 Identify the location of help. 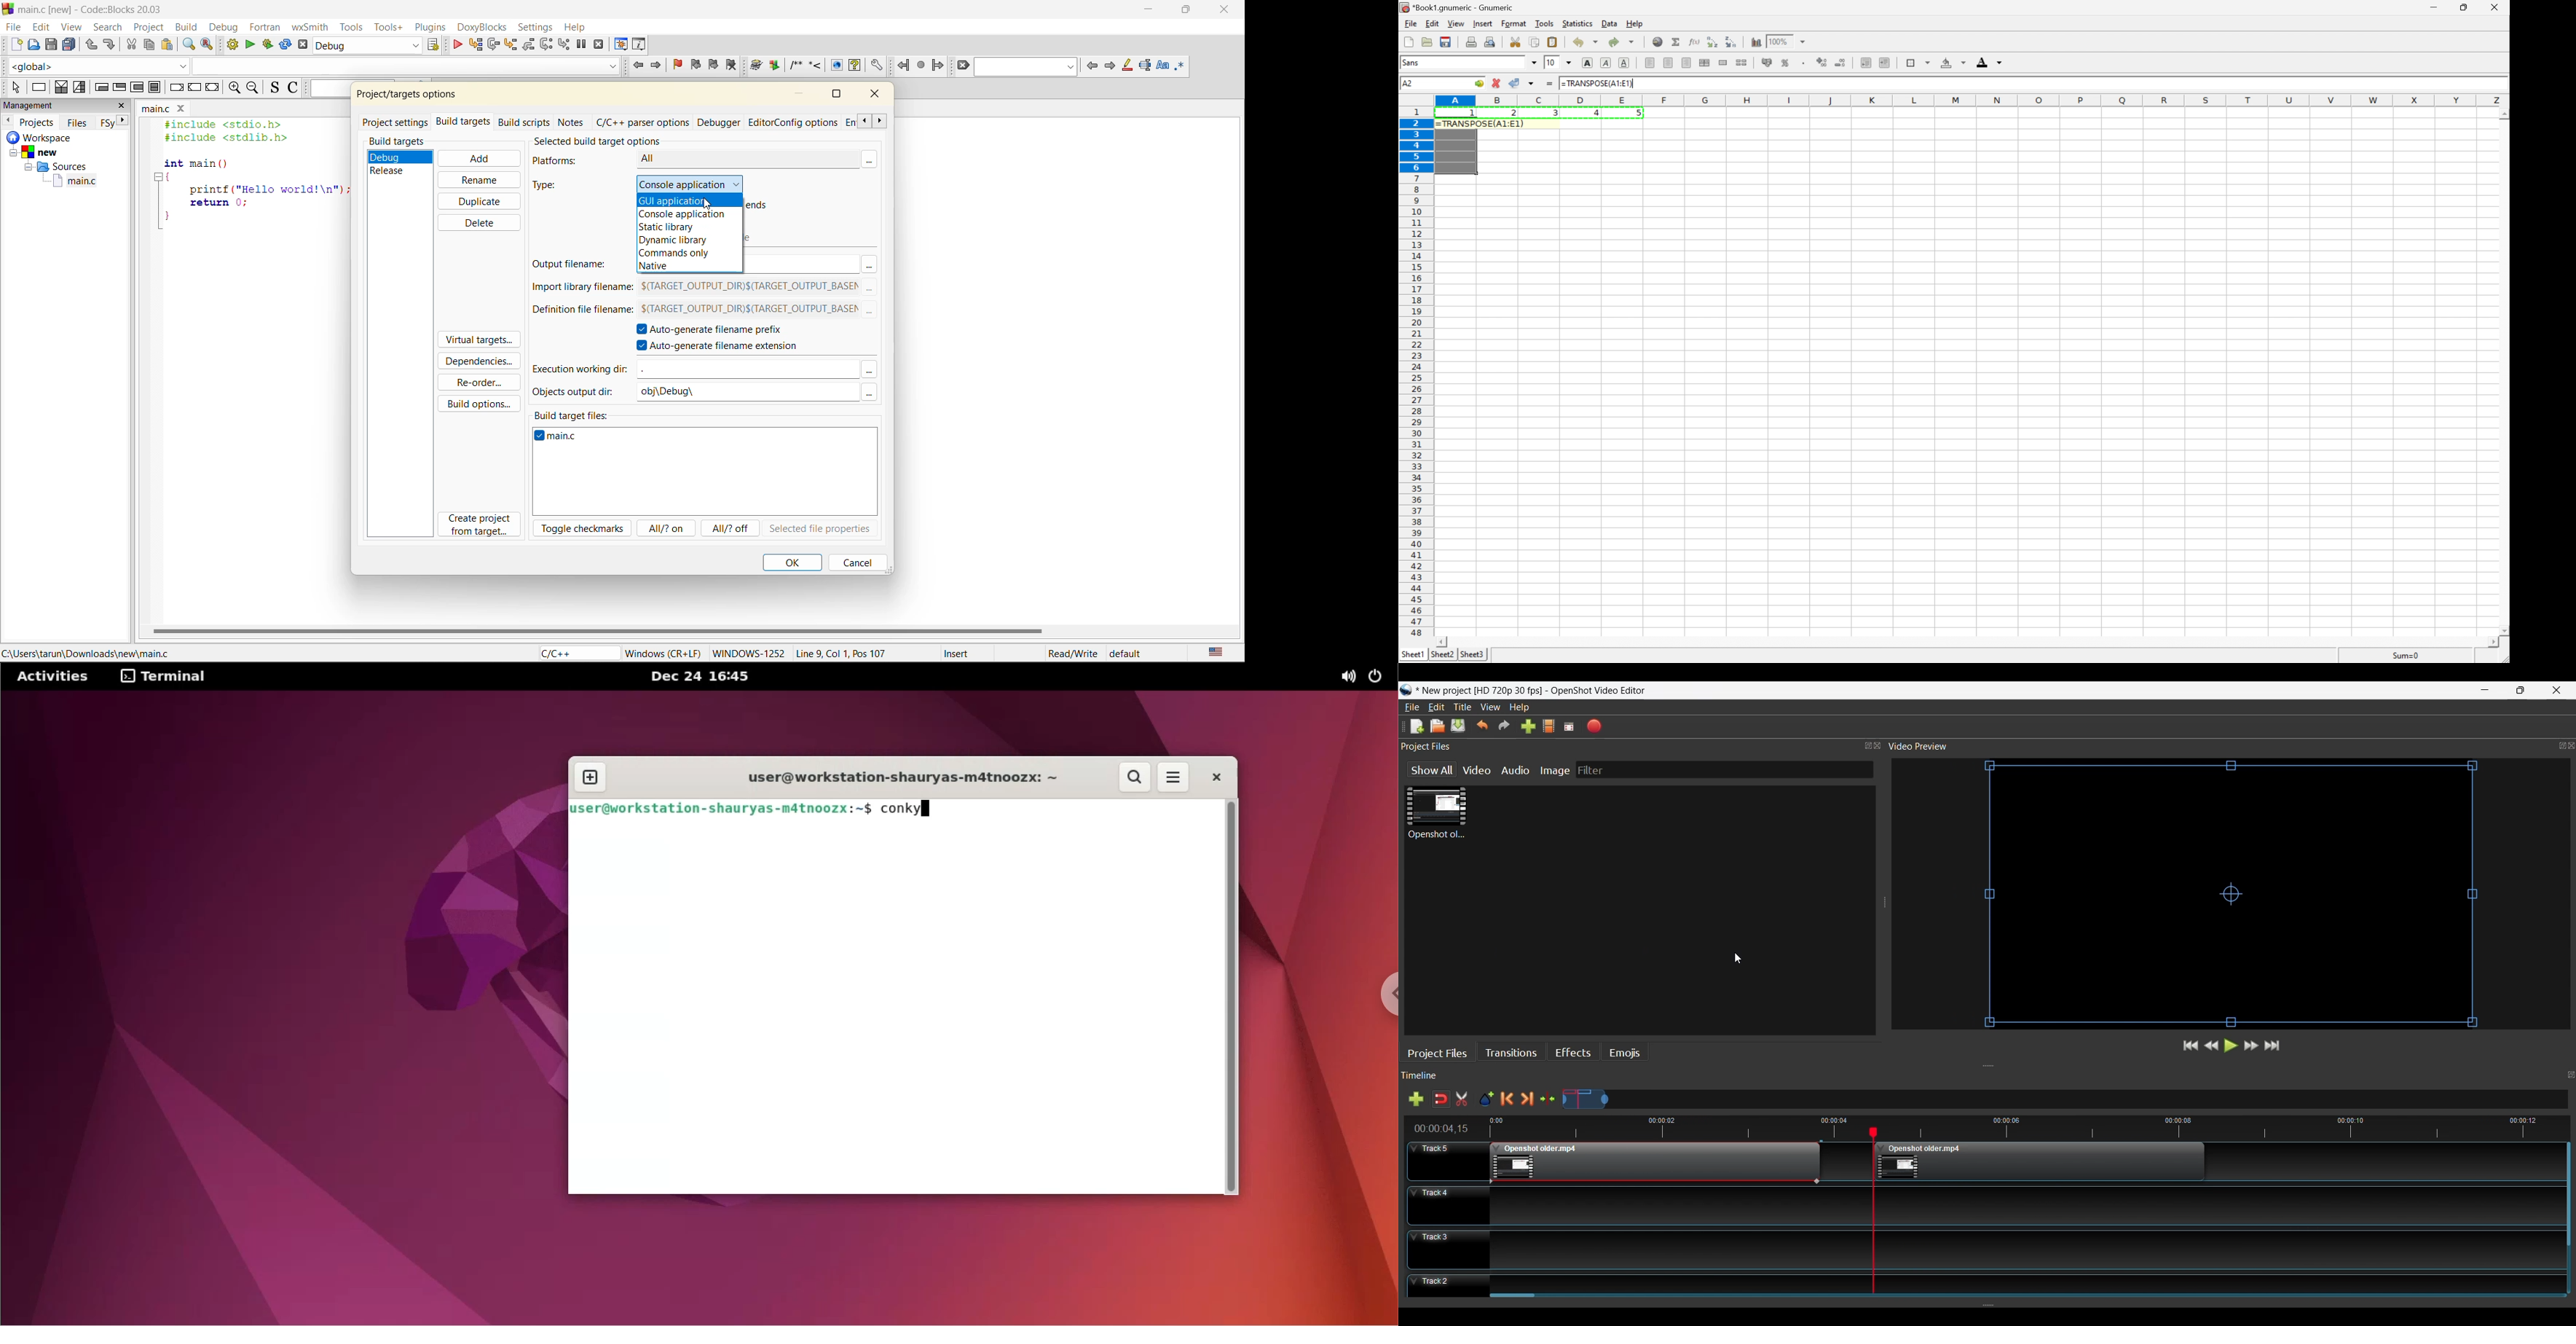
(1633, 23).